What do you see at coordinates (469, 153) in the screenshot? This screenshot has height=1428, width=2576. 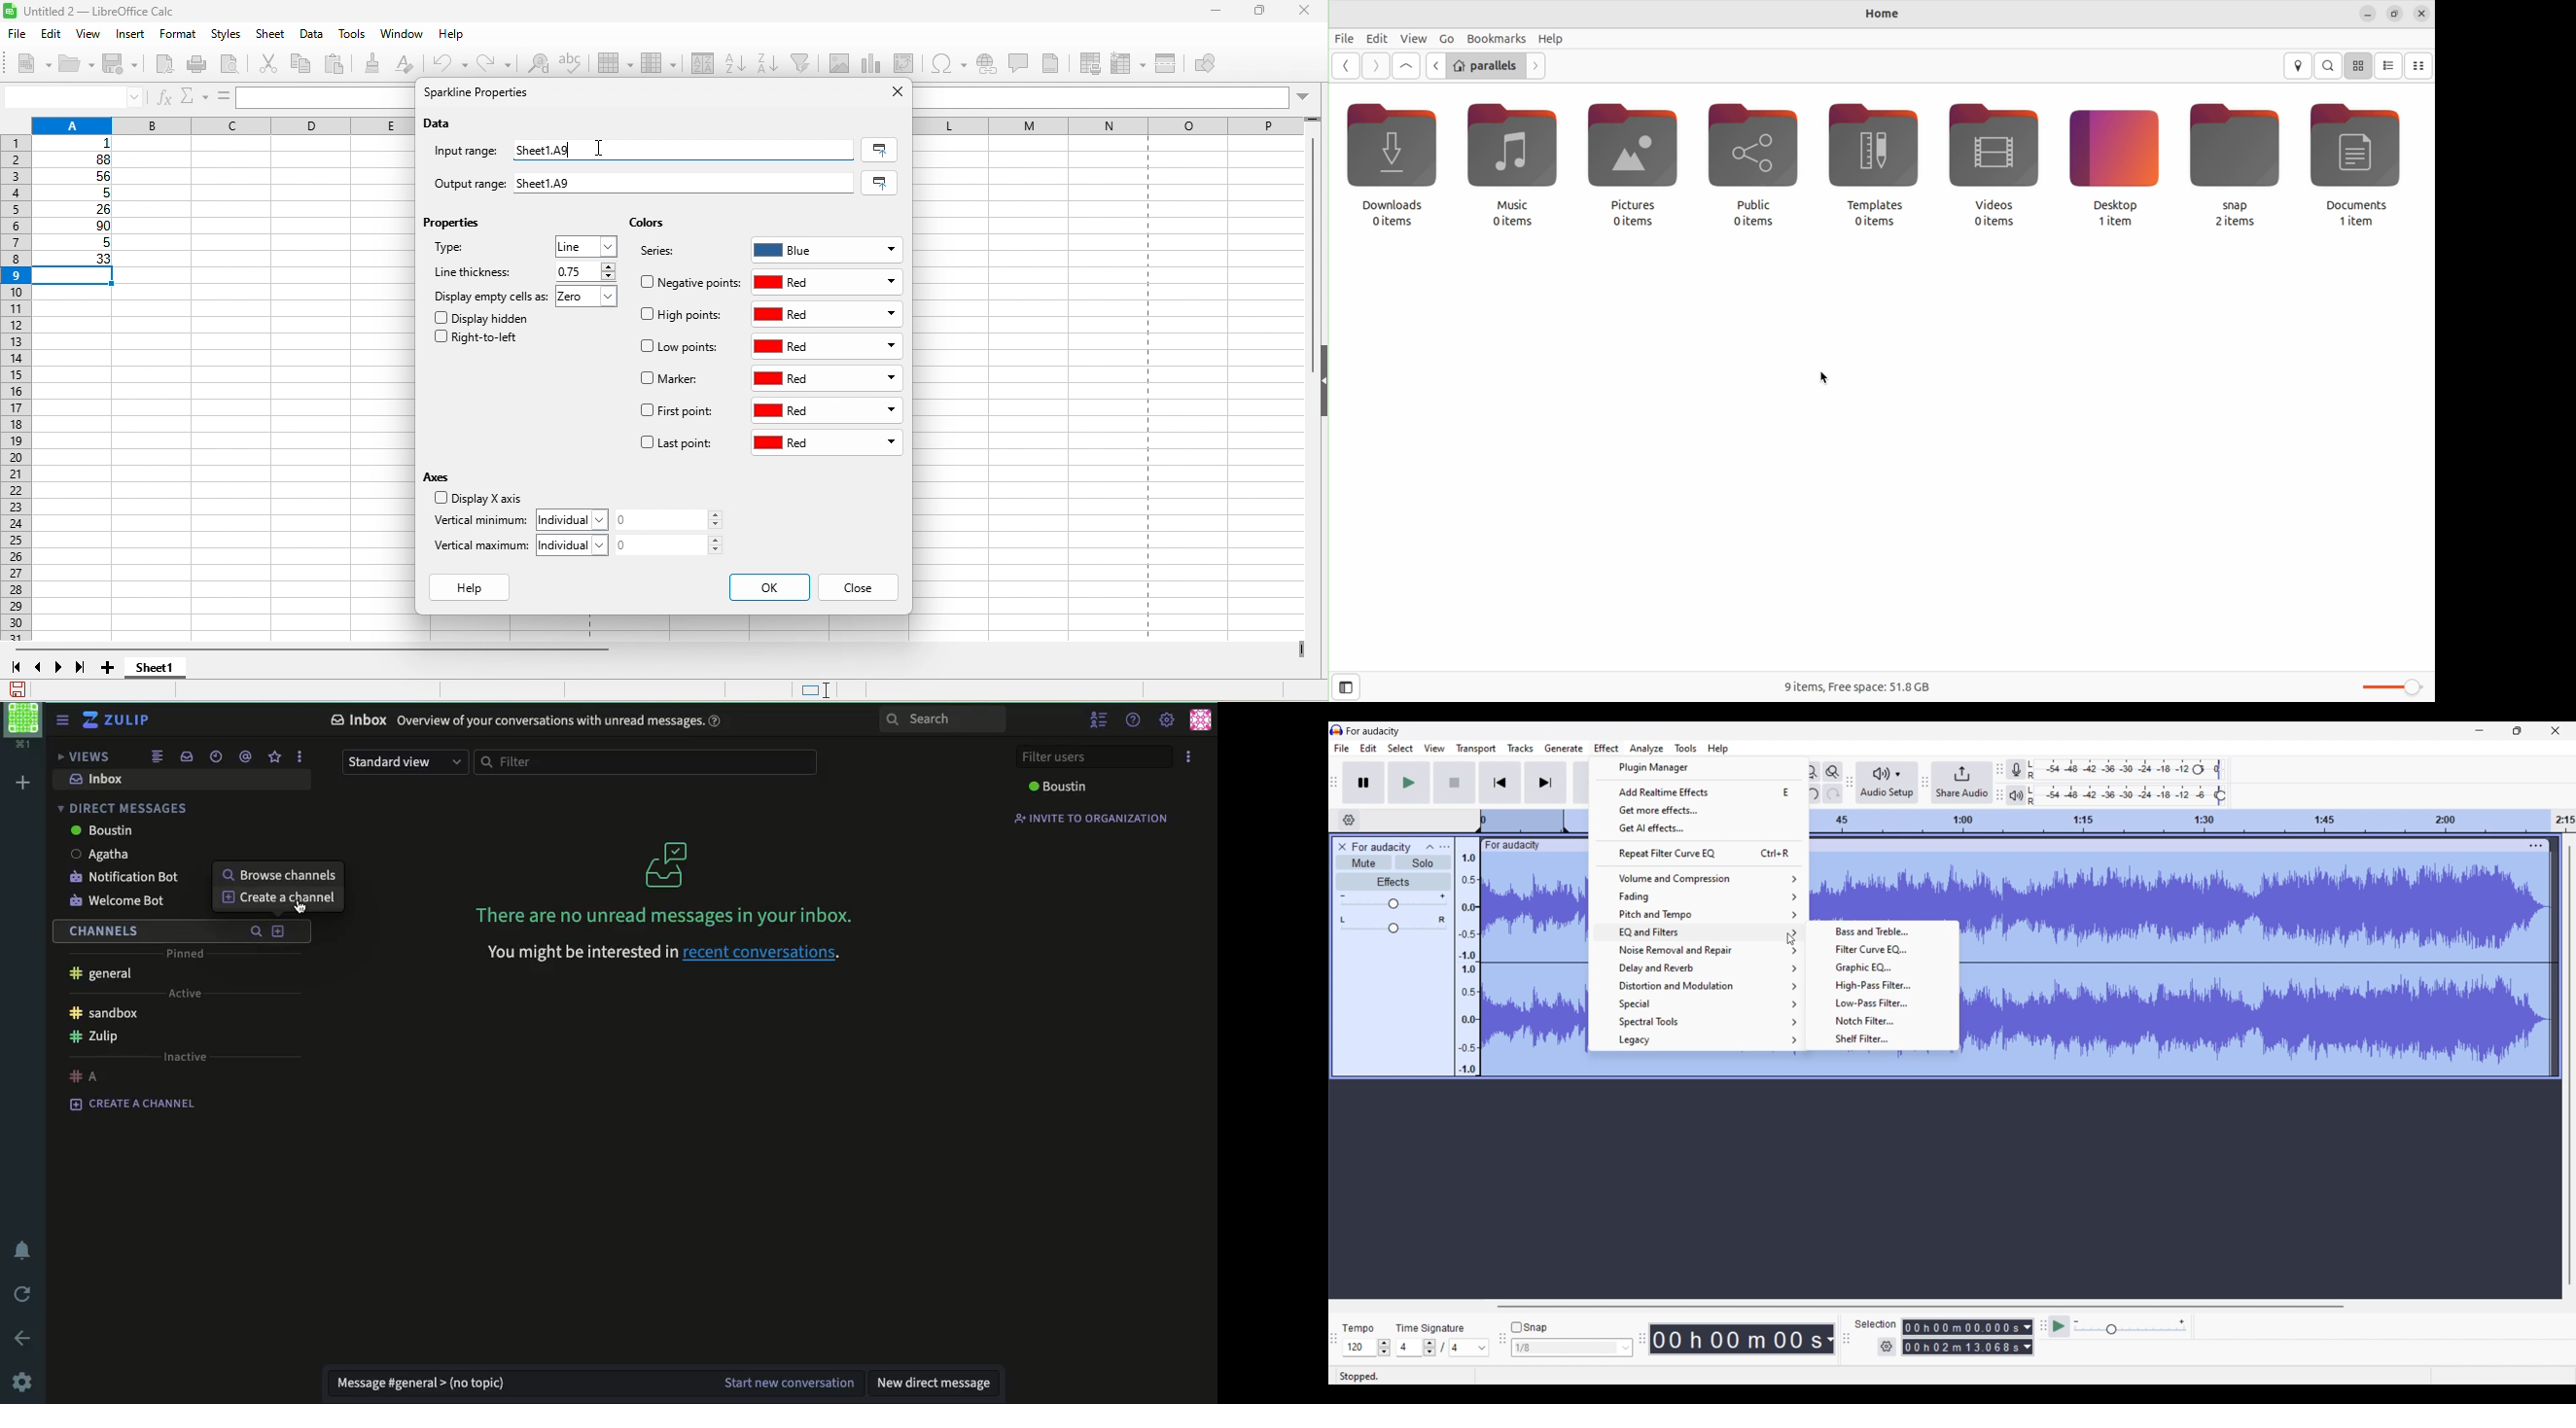 I see `input range` at bounding box center [469, 153].